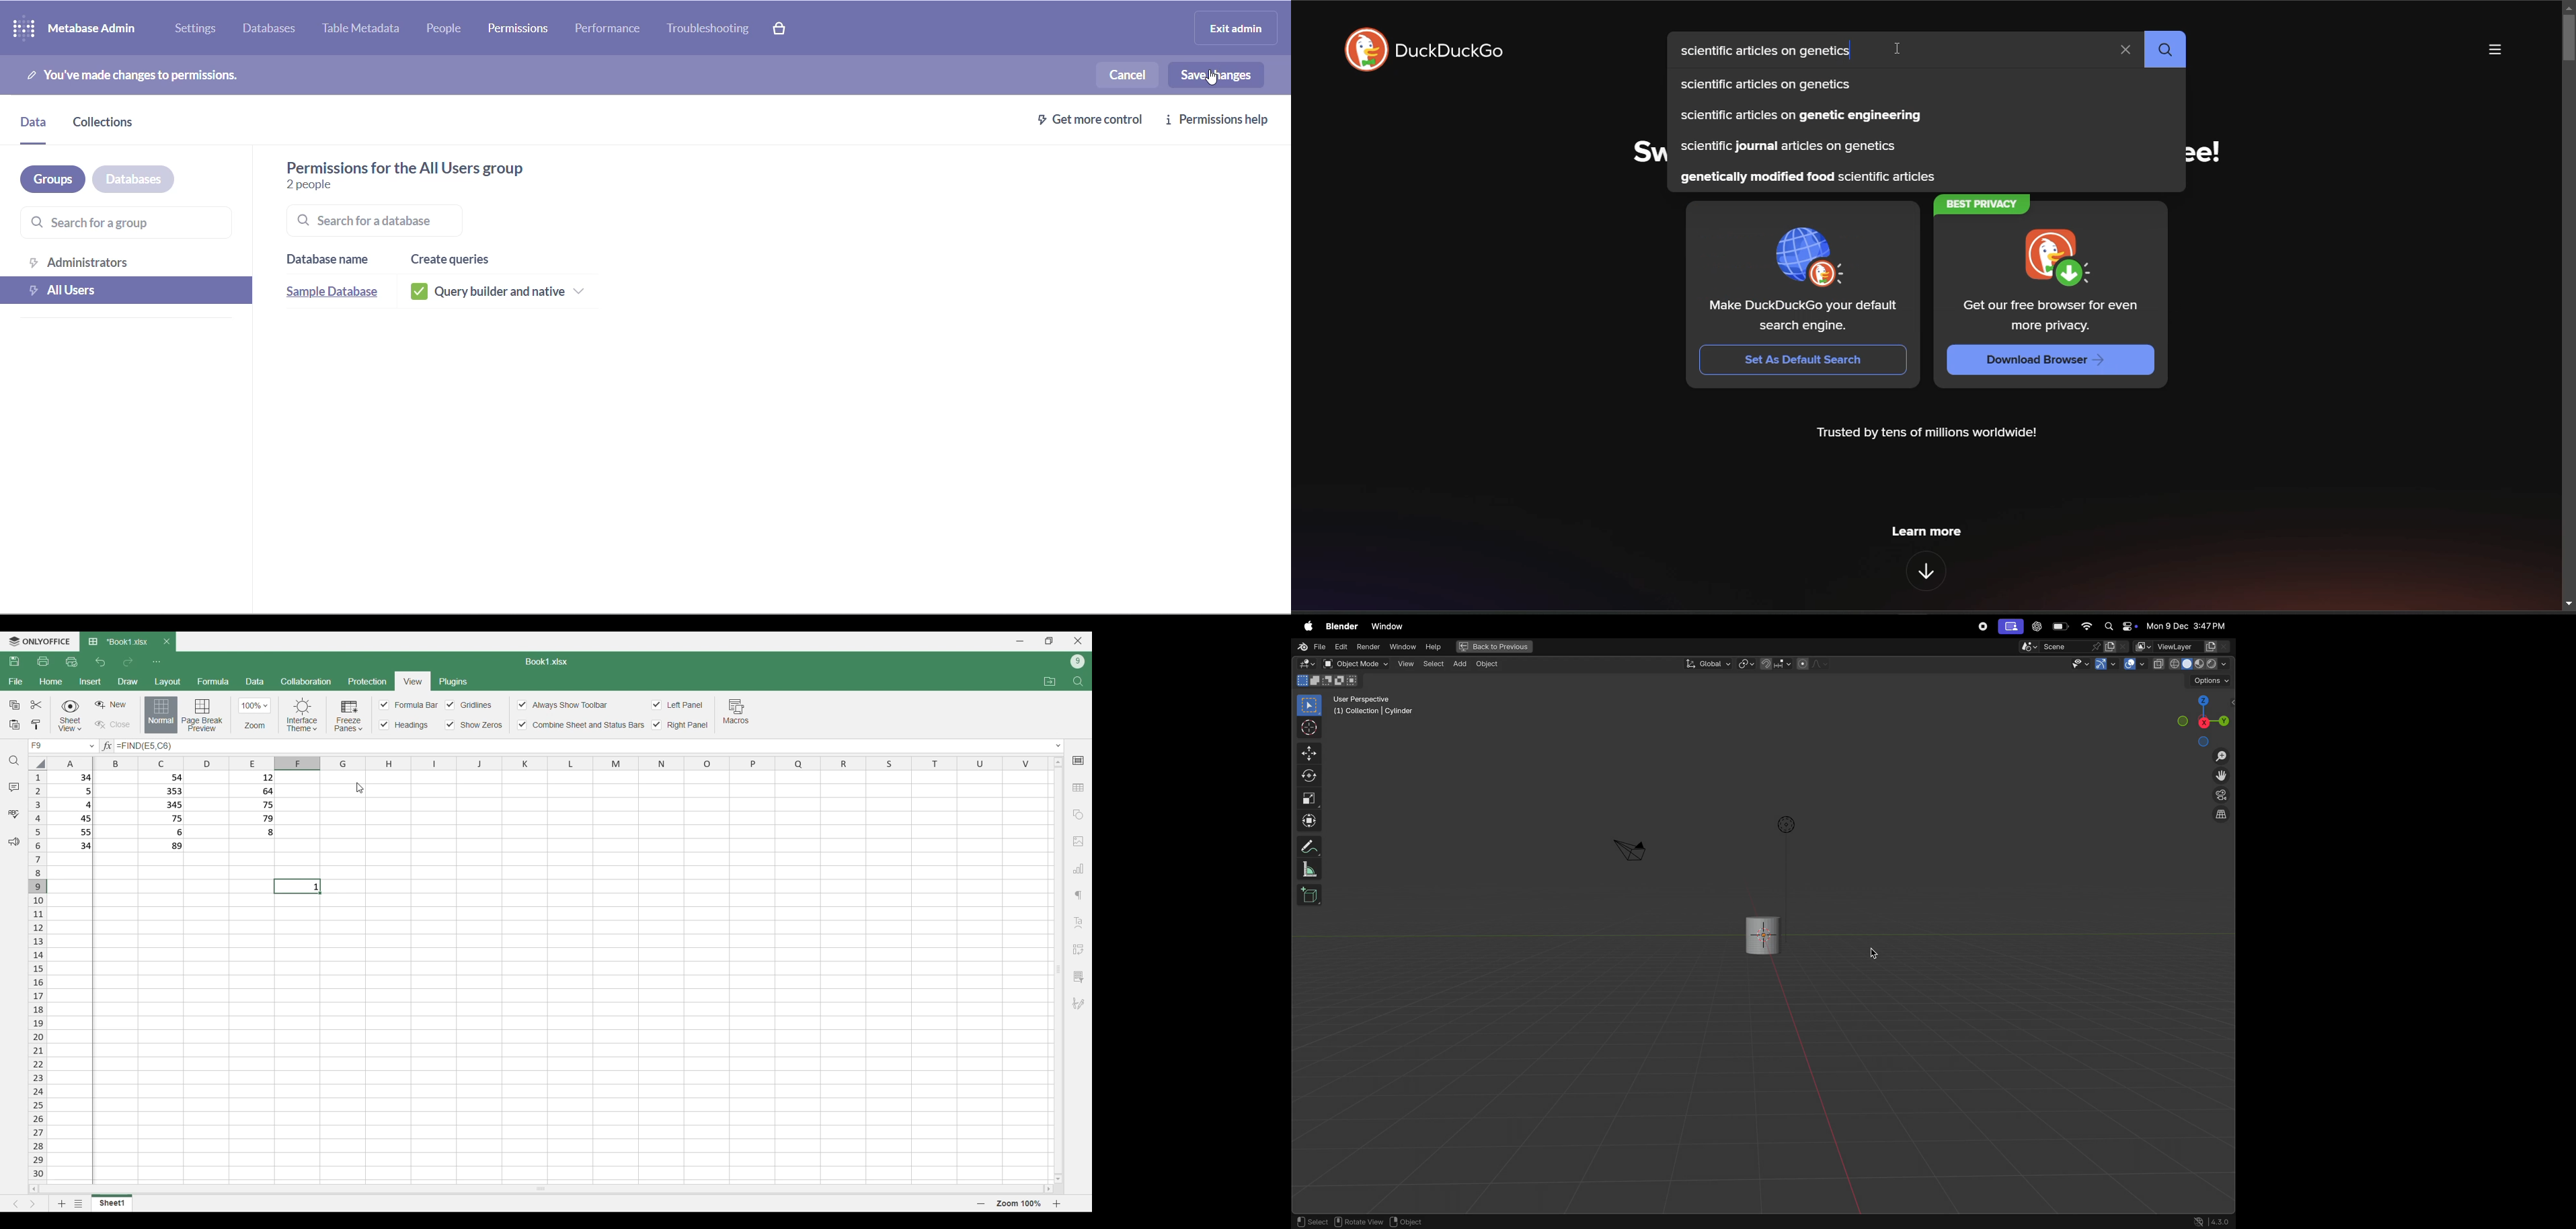 This screenshot has width=2576, height=1232. I want to click on Find, so click(1079, 682).